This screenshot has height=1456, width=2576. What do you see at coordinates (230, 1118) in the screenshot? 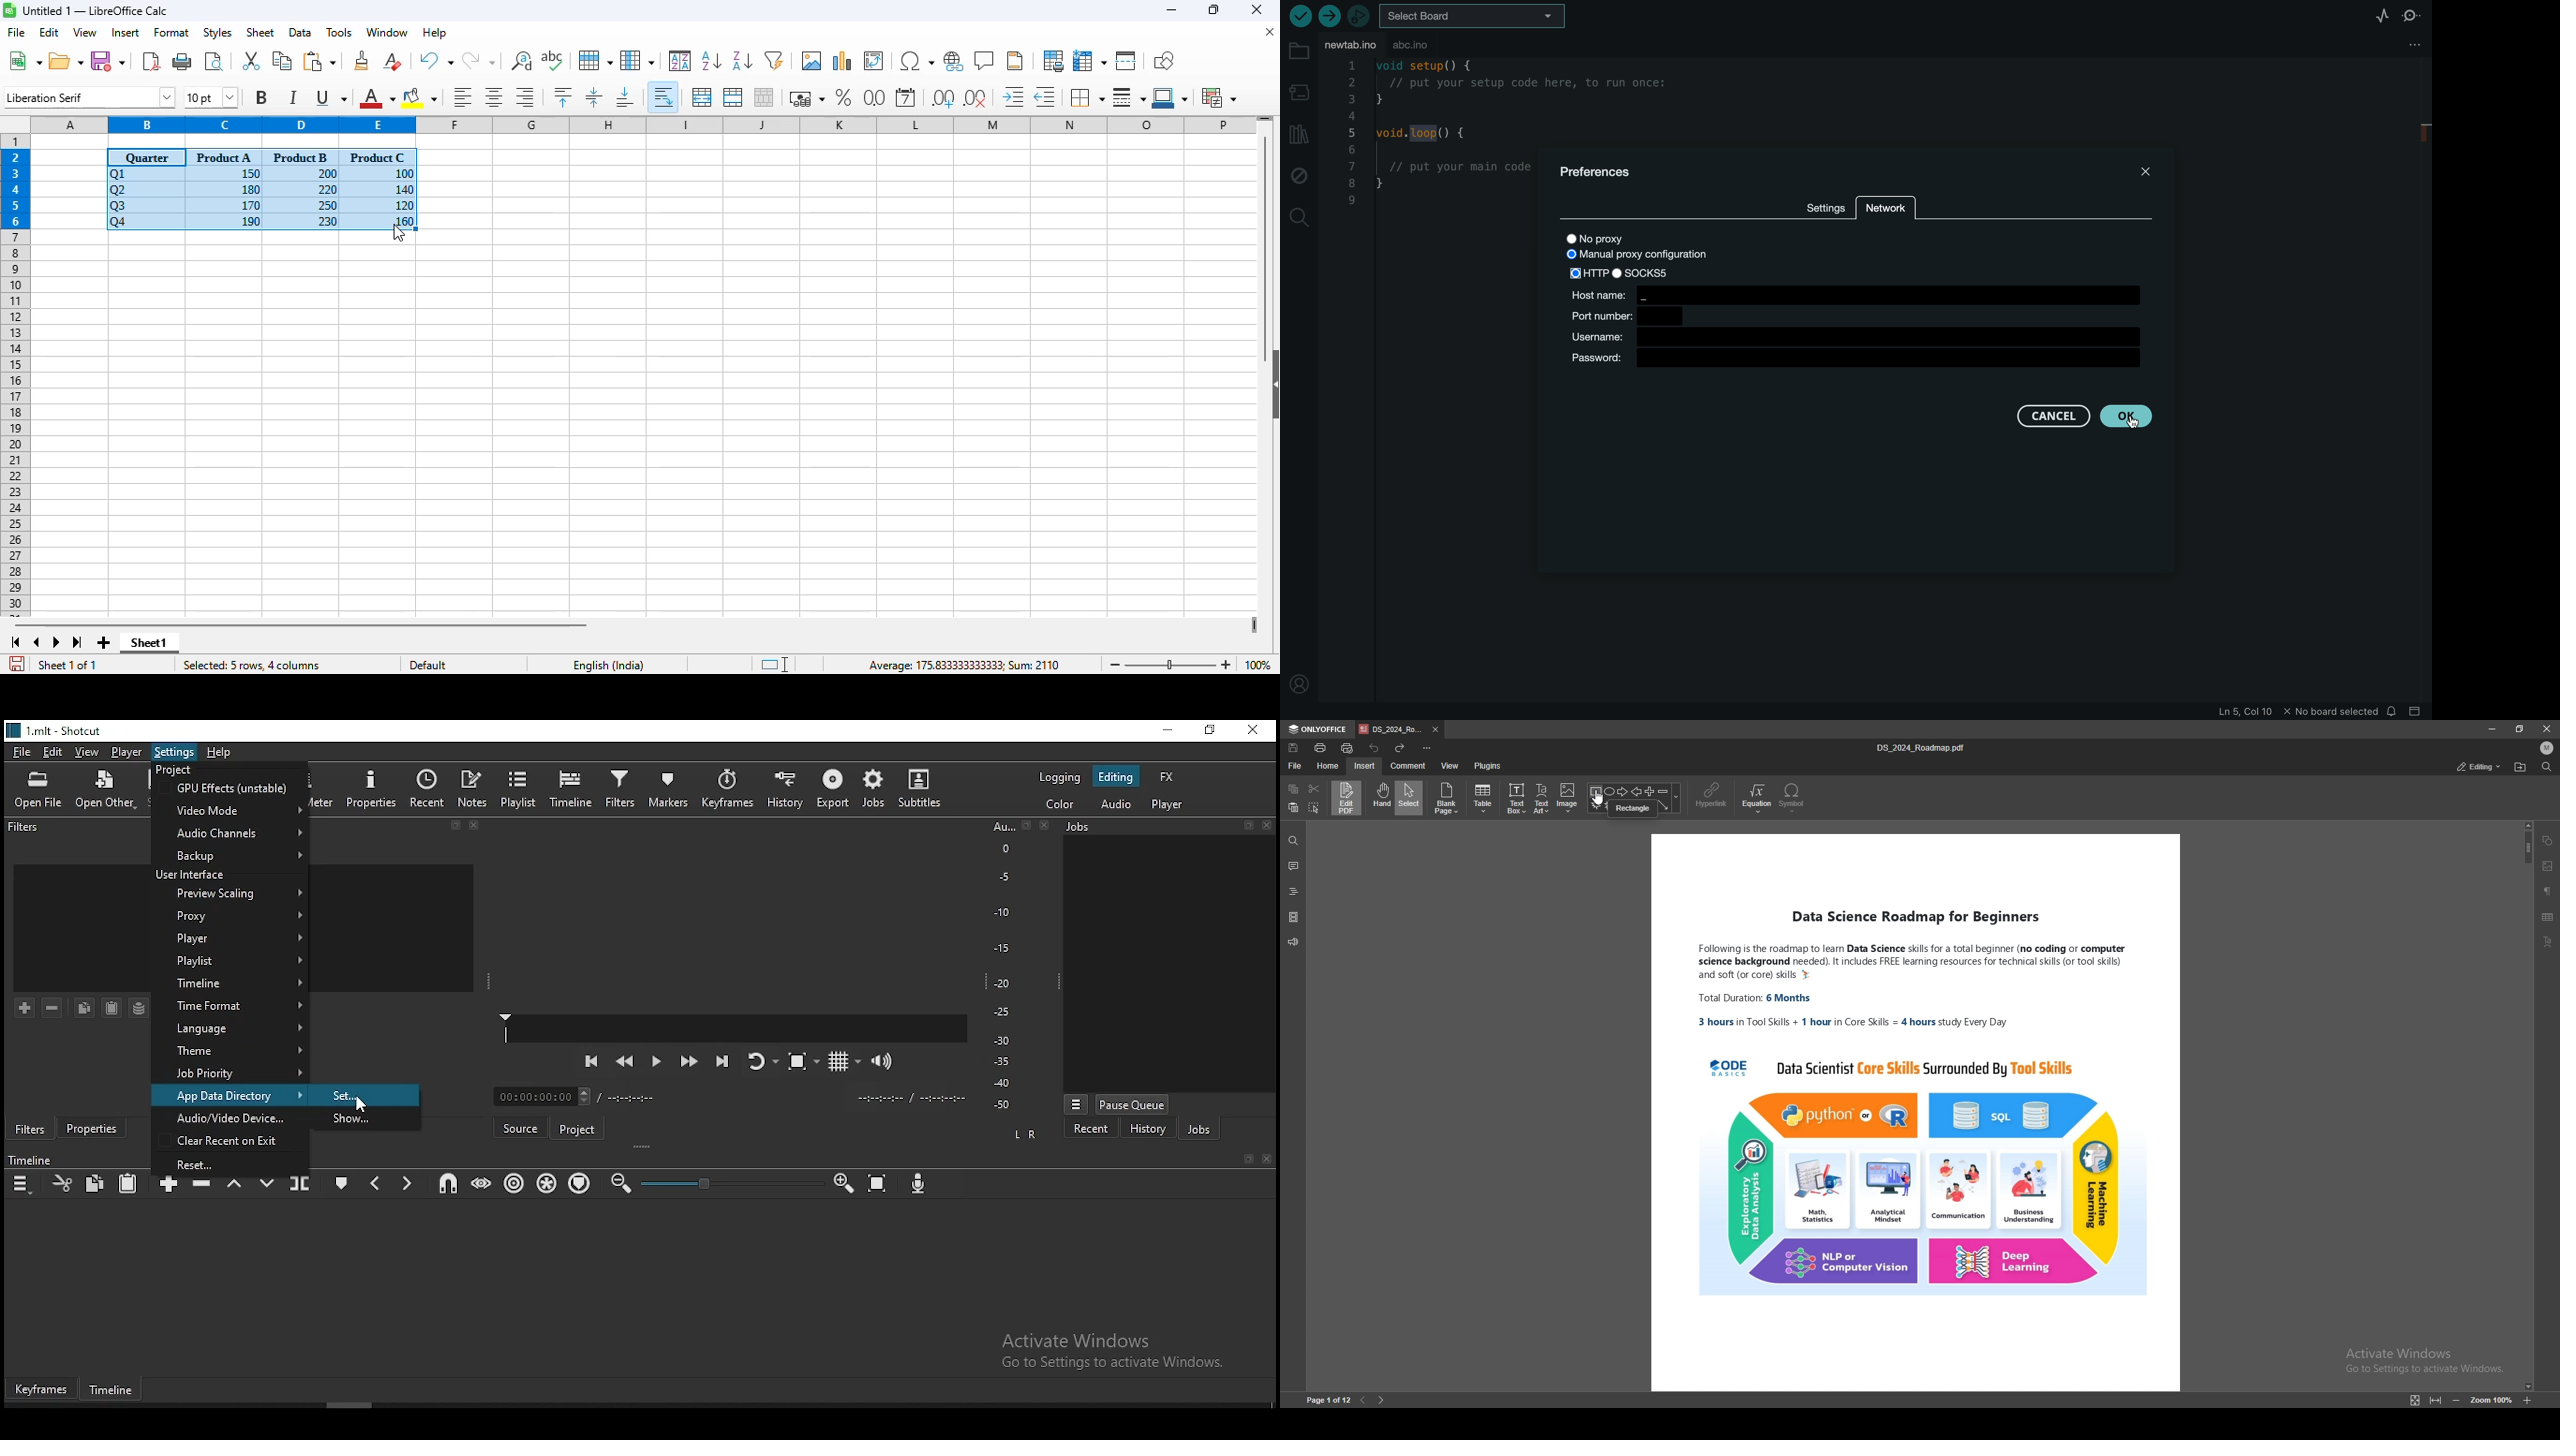
I see `audio/video device` at bounding box center [230, 1118].